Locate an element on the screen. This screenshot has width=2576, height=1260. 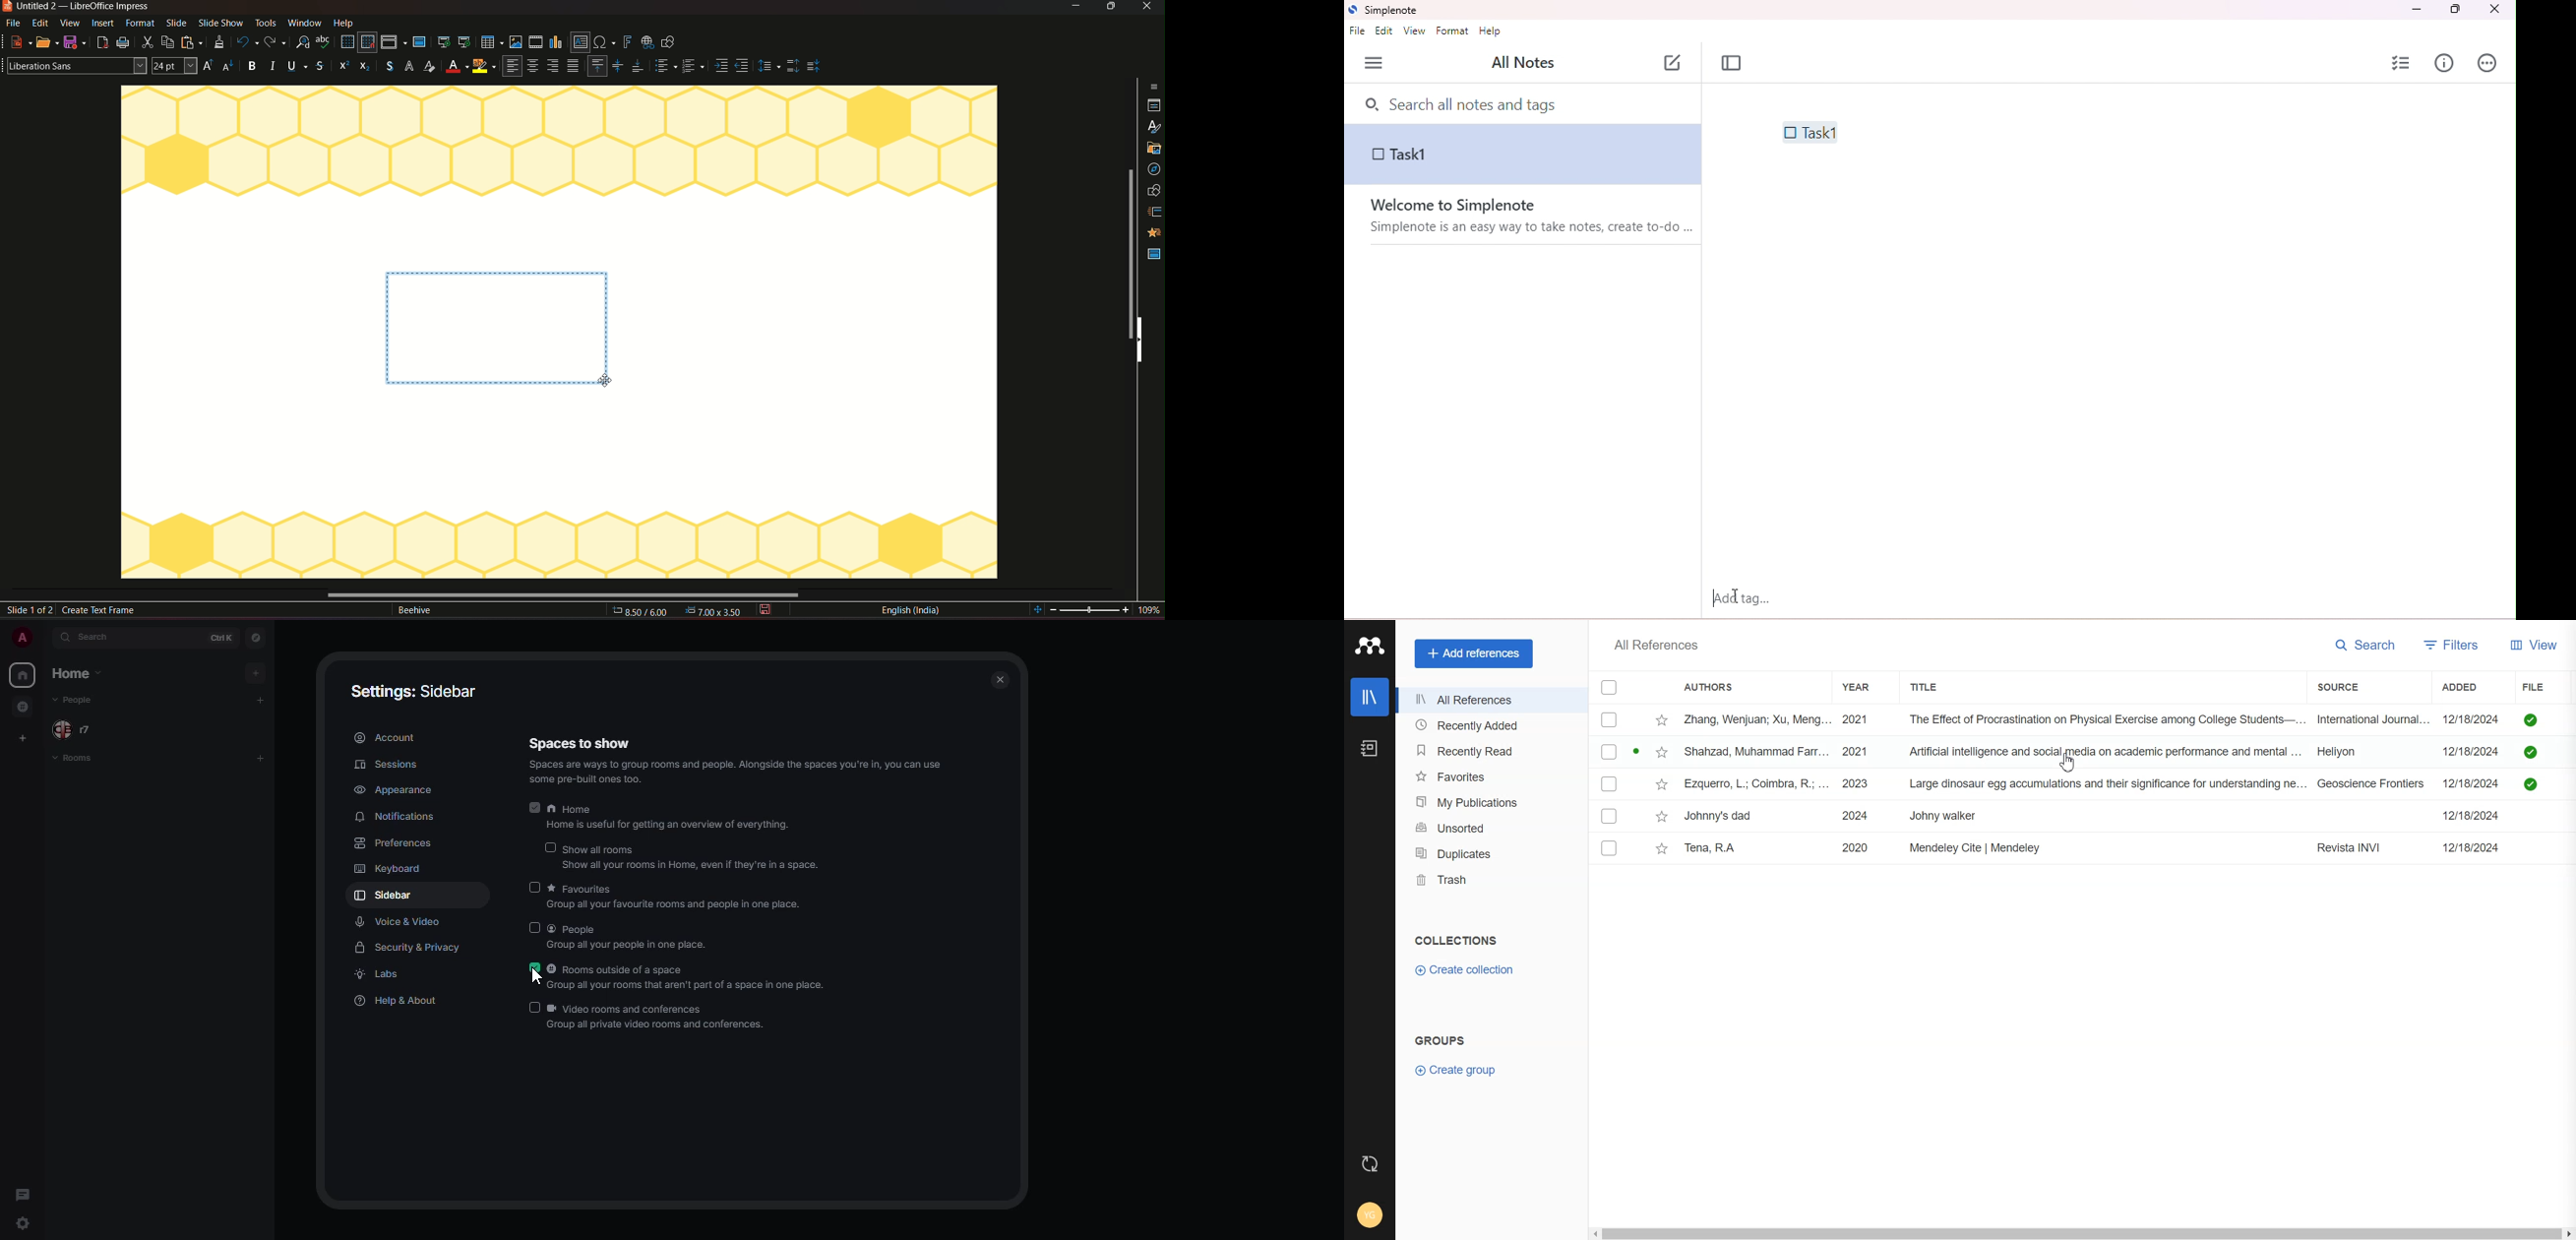
master slide is located at coordinates (1155, 232).